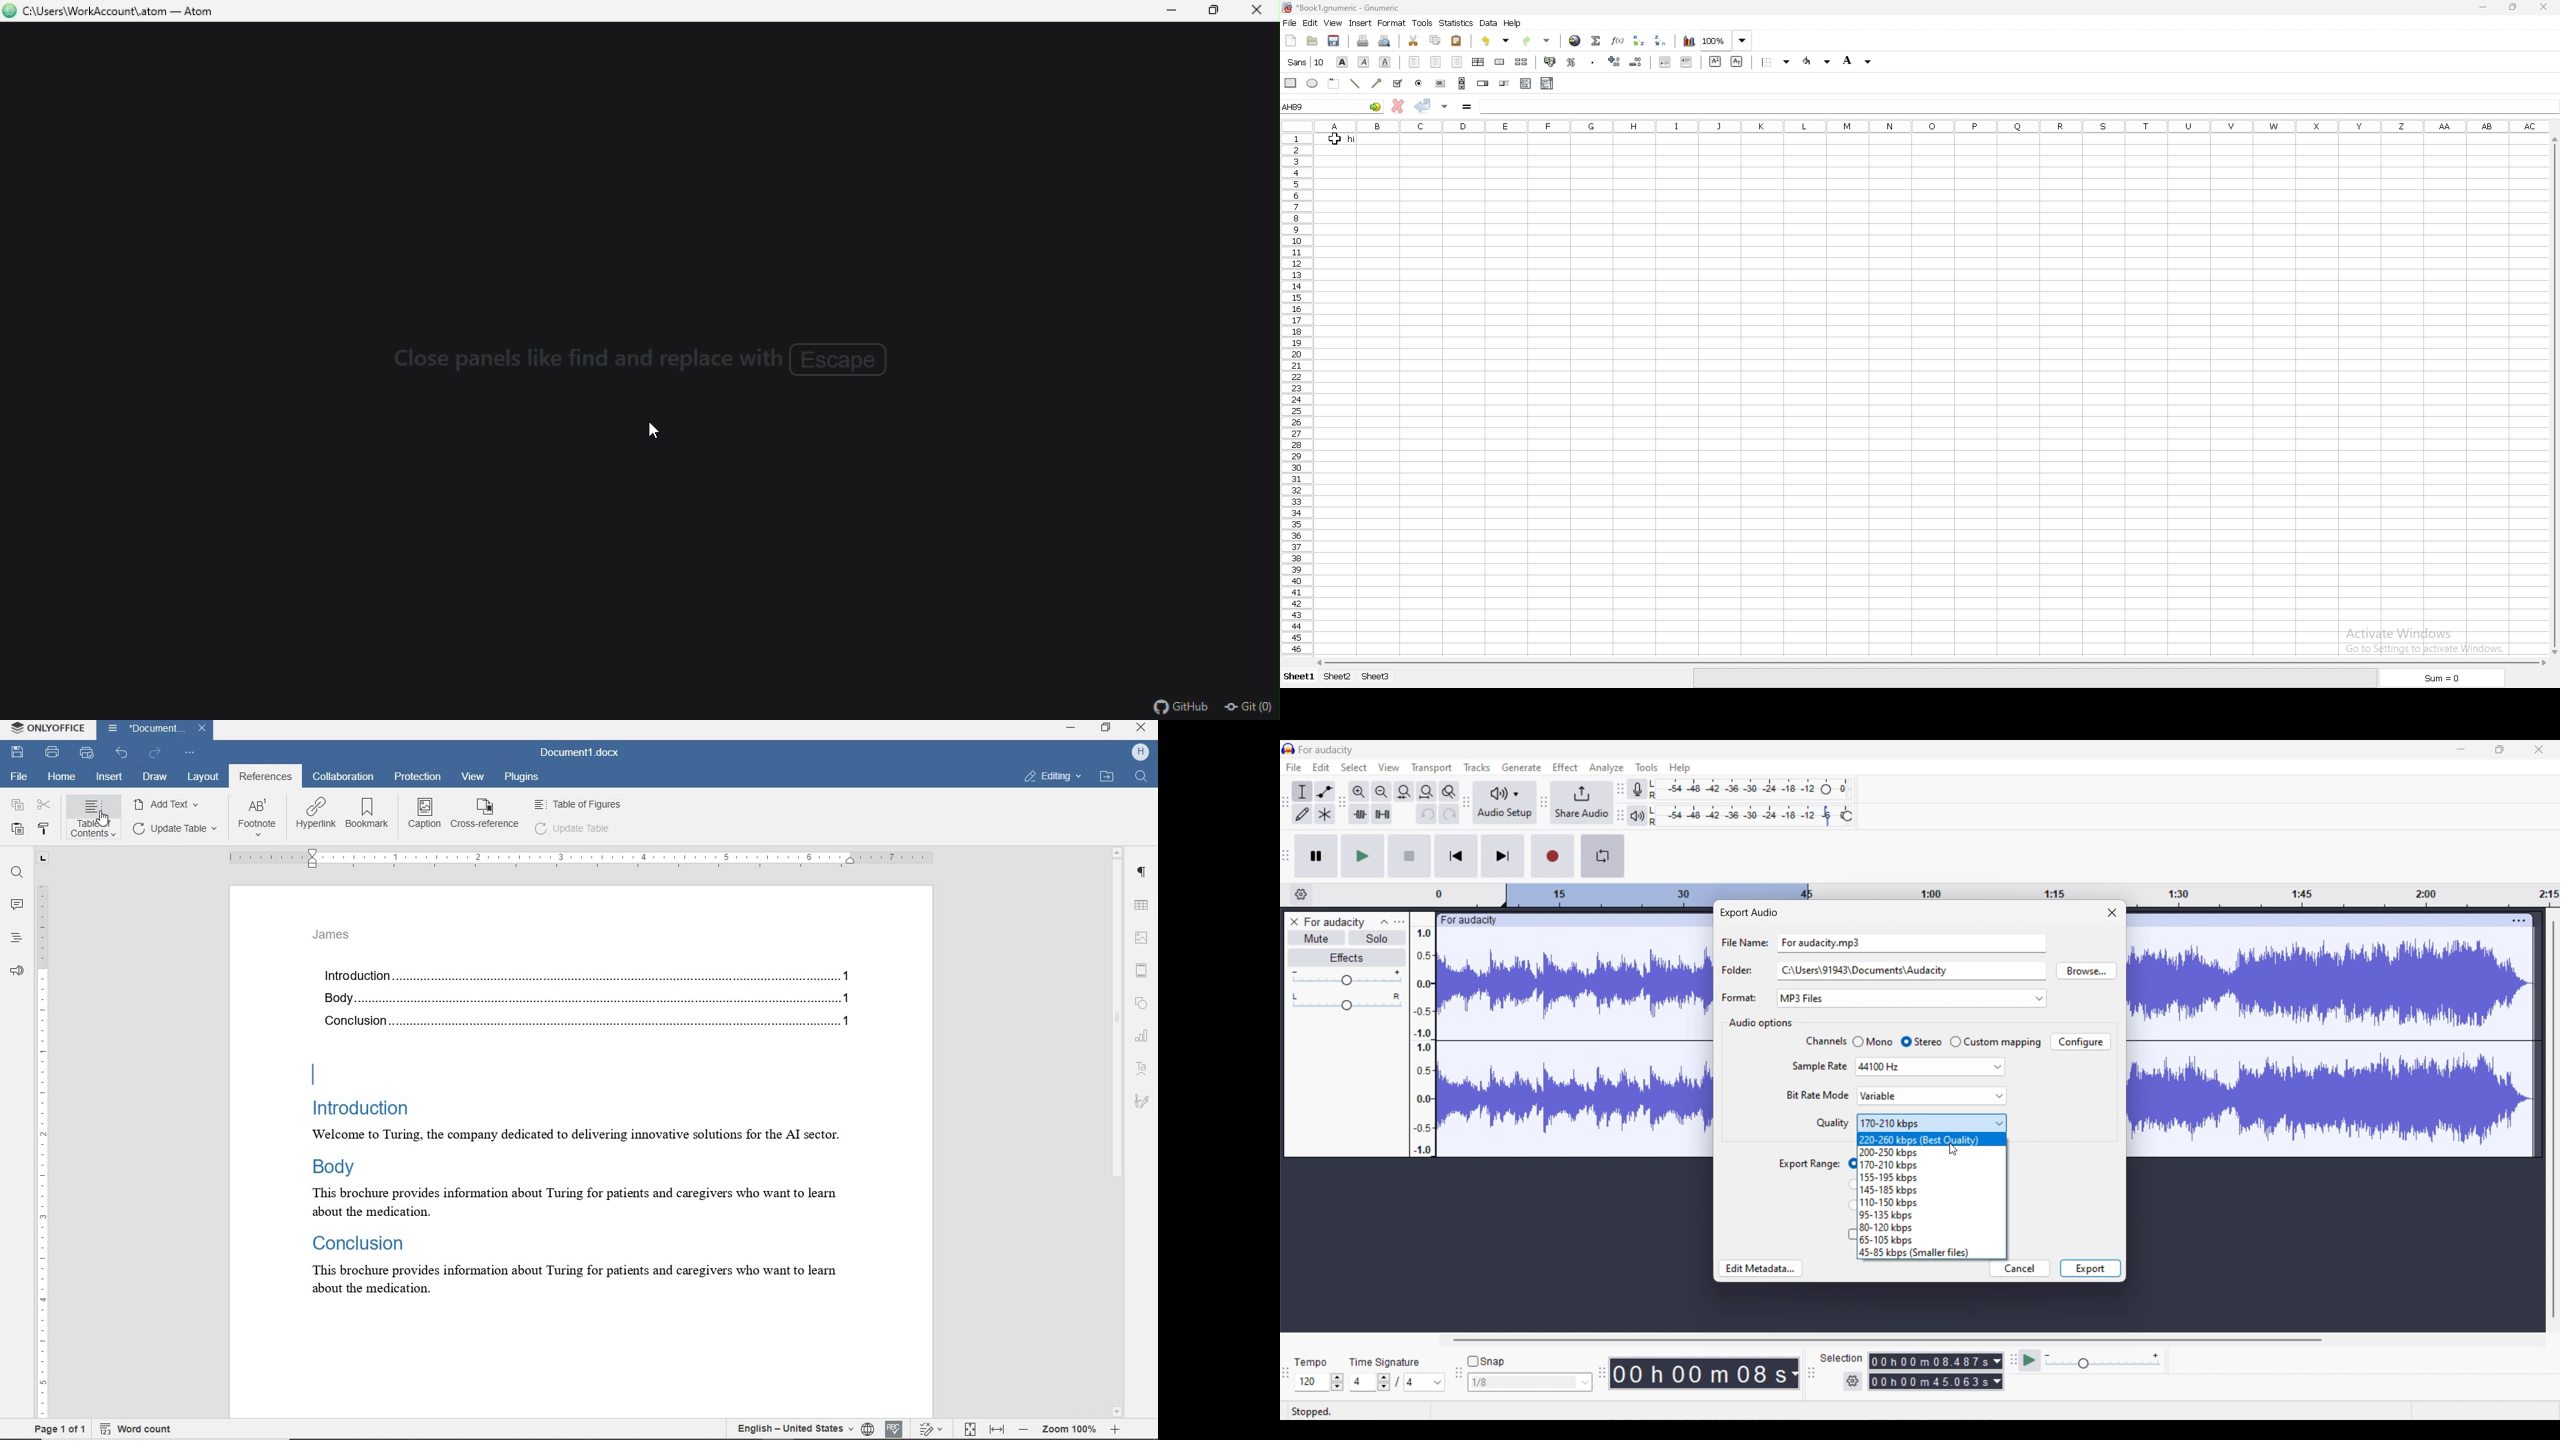 The image size is (2576, 1456). What do you see at coordinates (1423, 1042) in the screenshot?
I see `Scale to measure intensty if sound` at bounding box center [1423, 1042].